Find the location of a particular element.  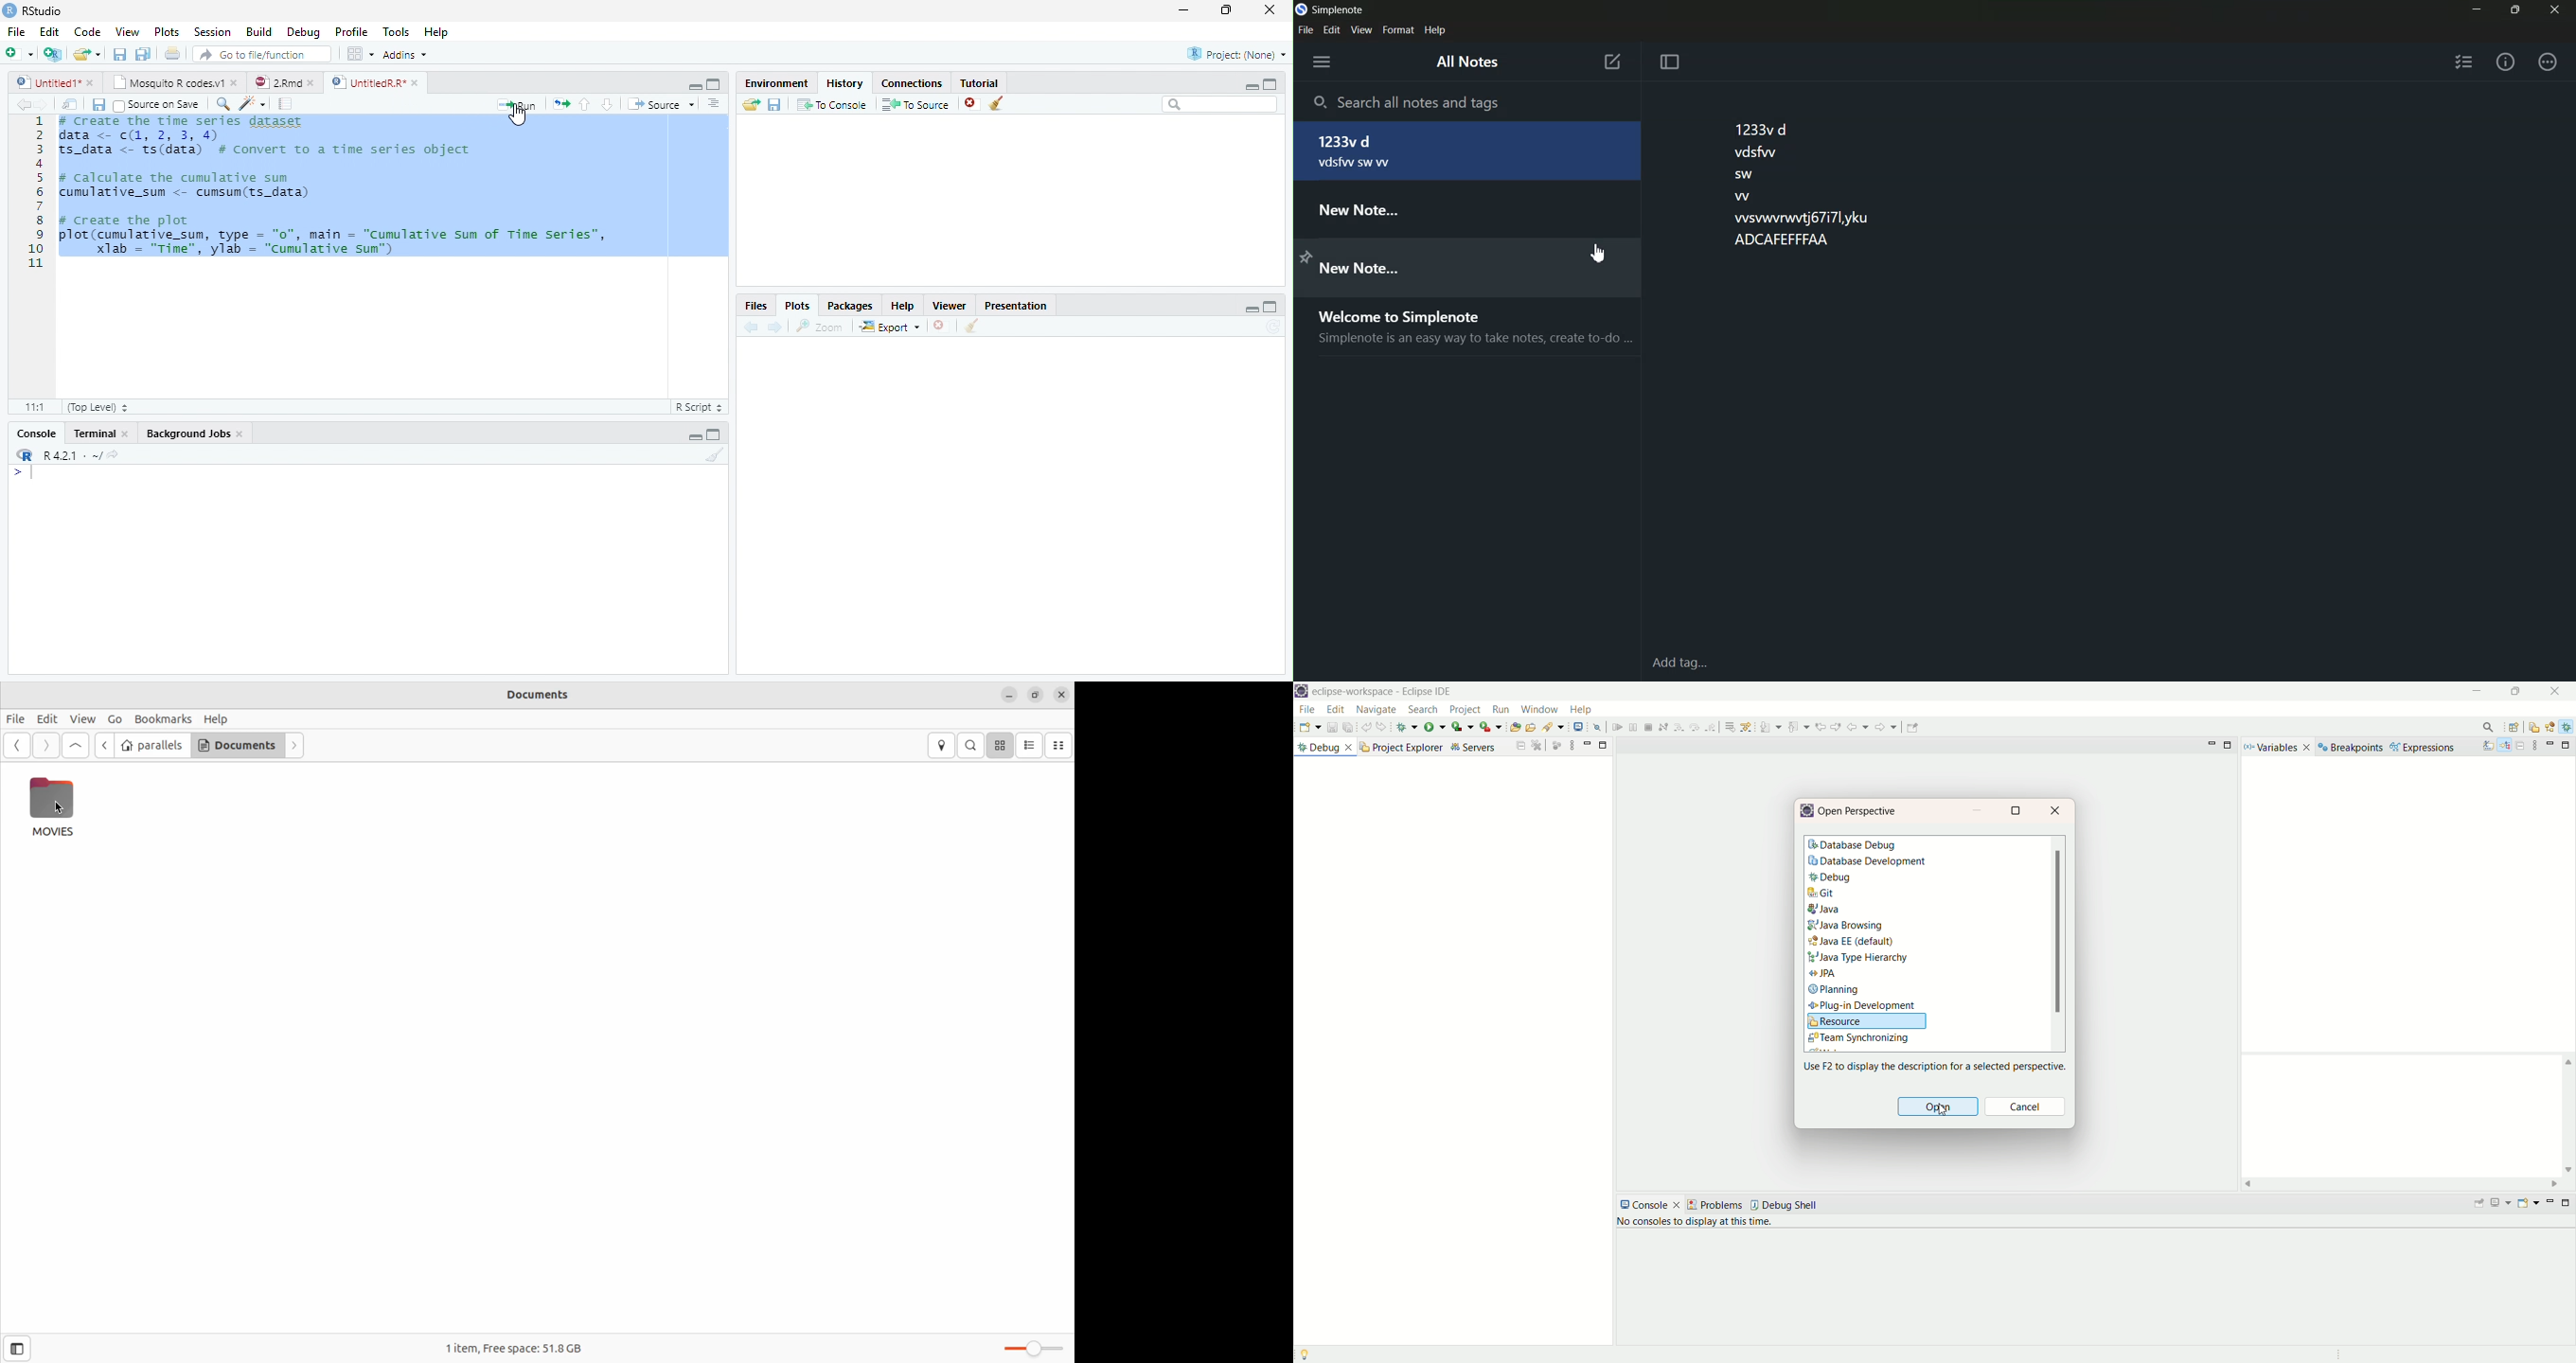

close is located at coordinates (1062, 695).